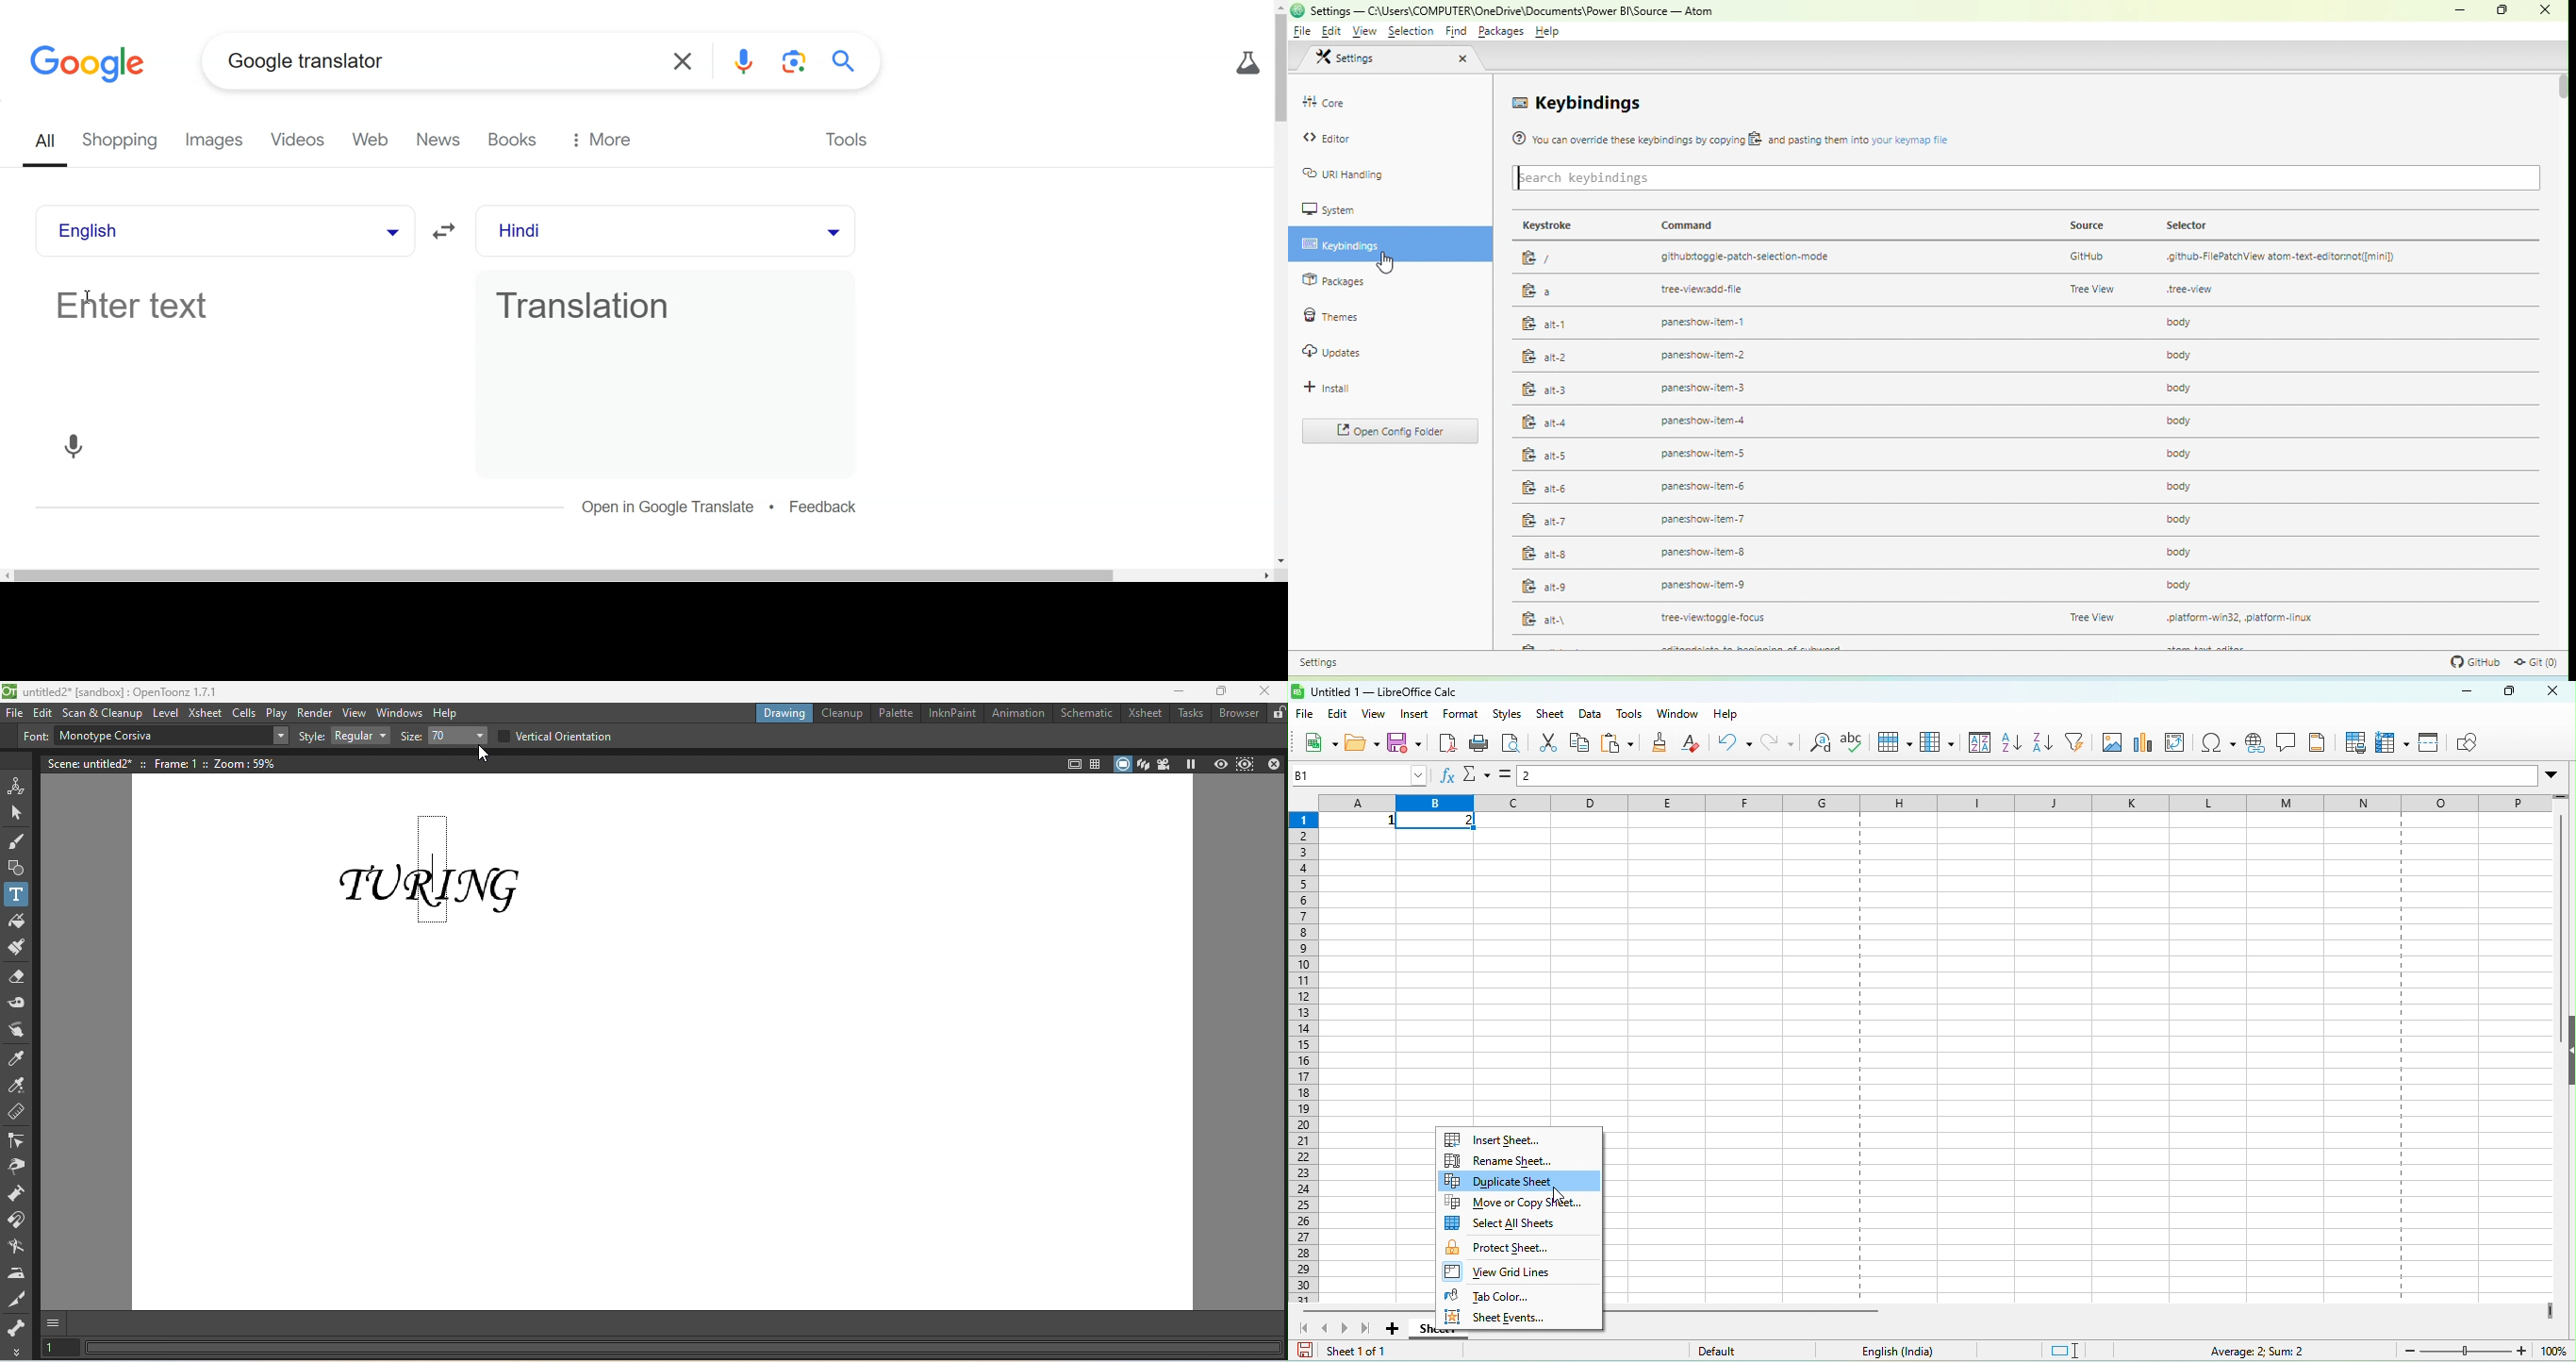 This screenshot has height=1372, width=2576. I want to click on rows, so click(1305, 1055).